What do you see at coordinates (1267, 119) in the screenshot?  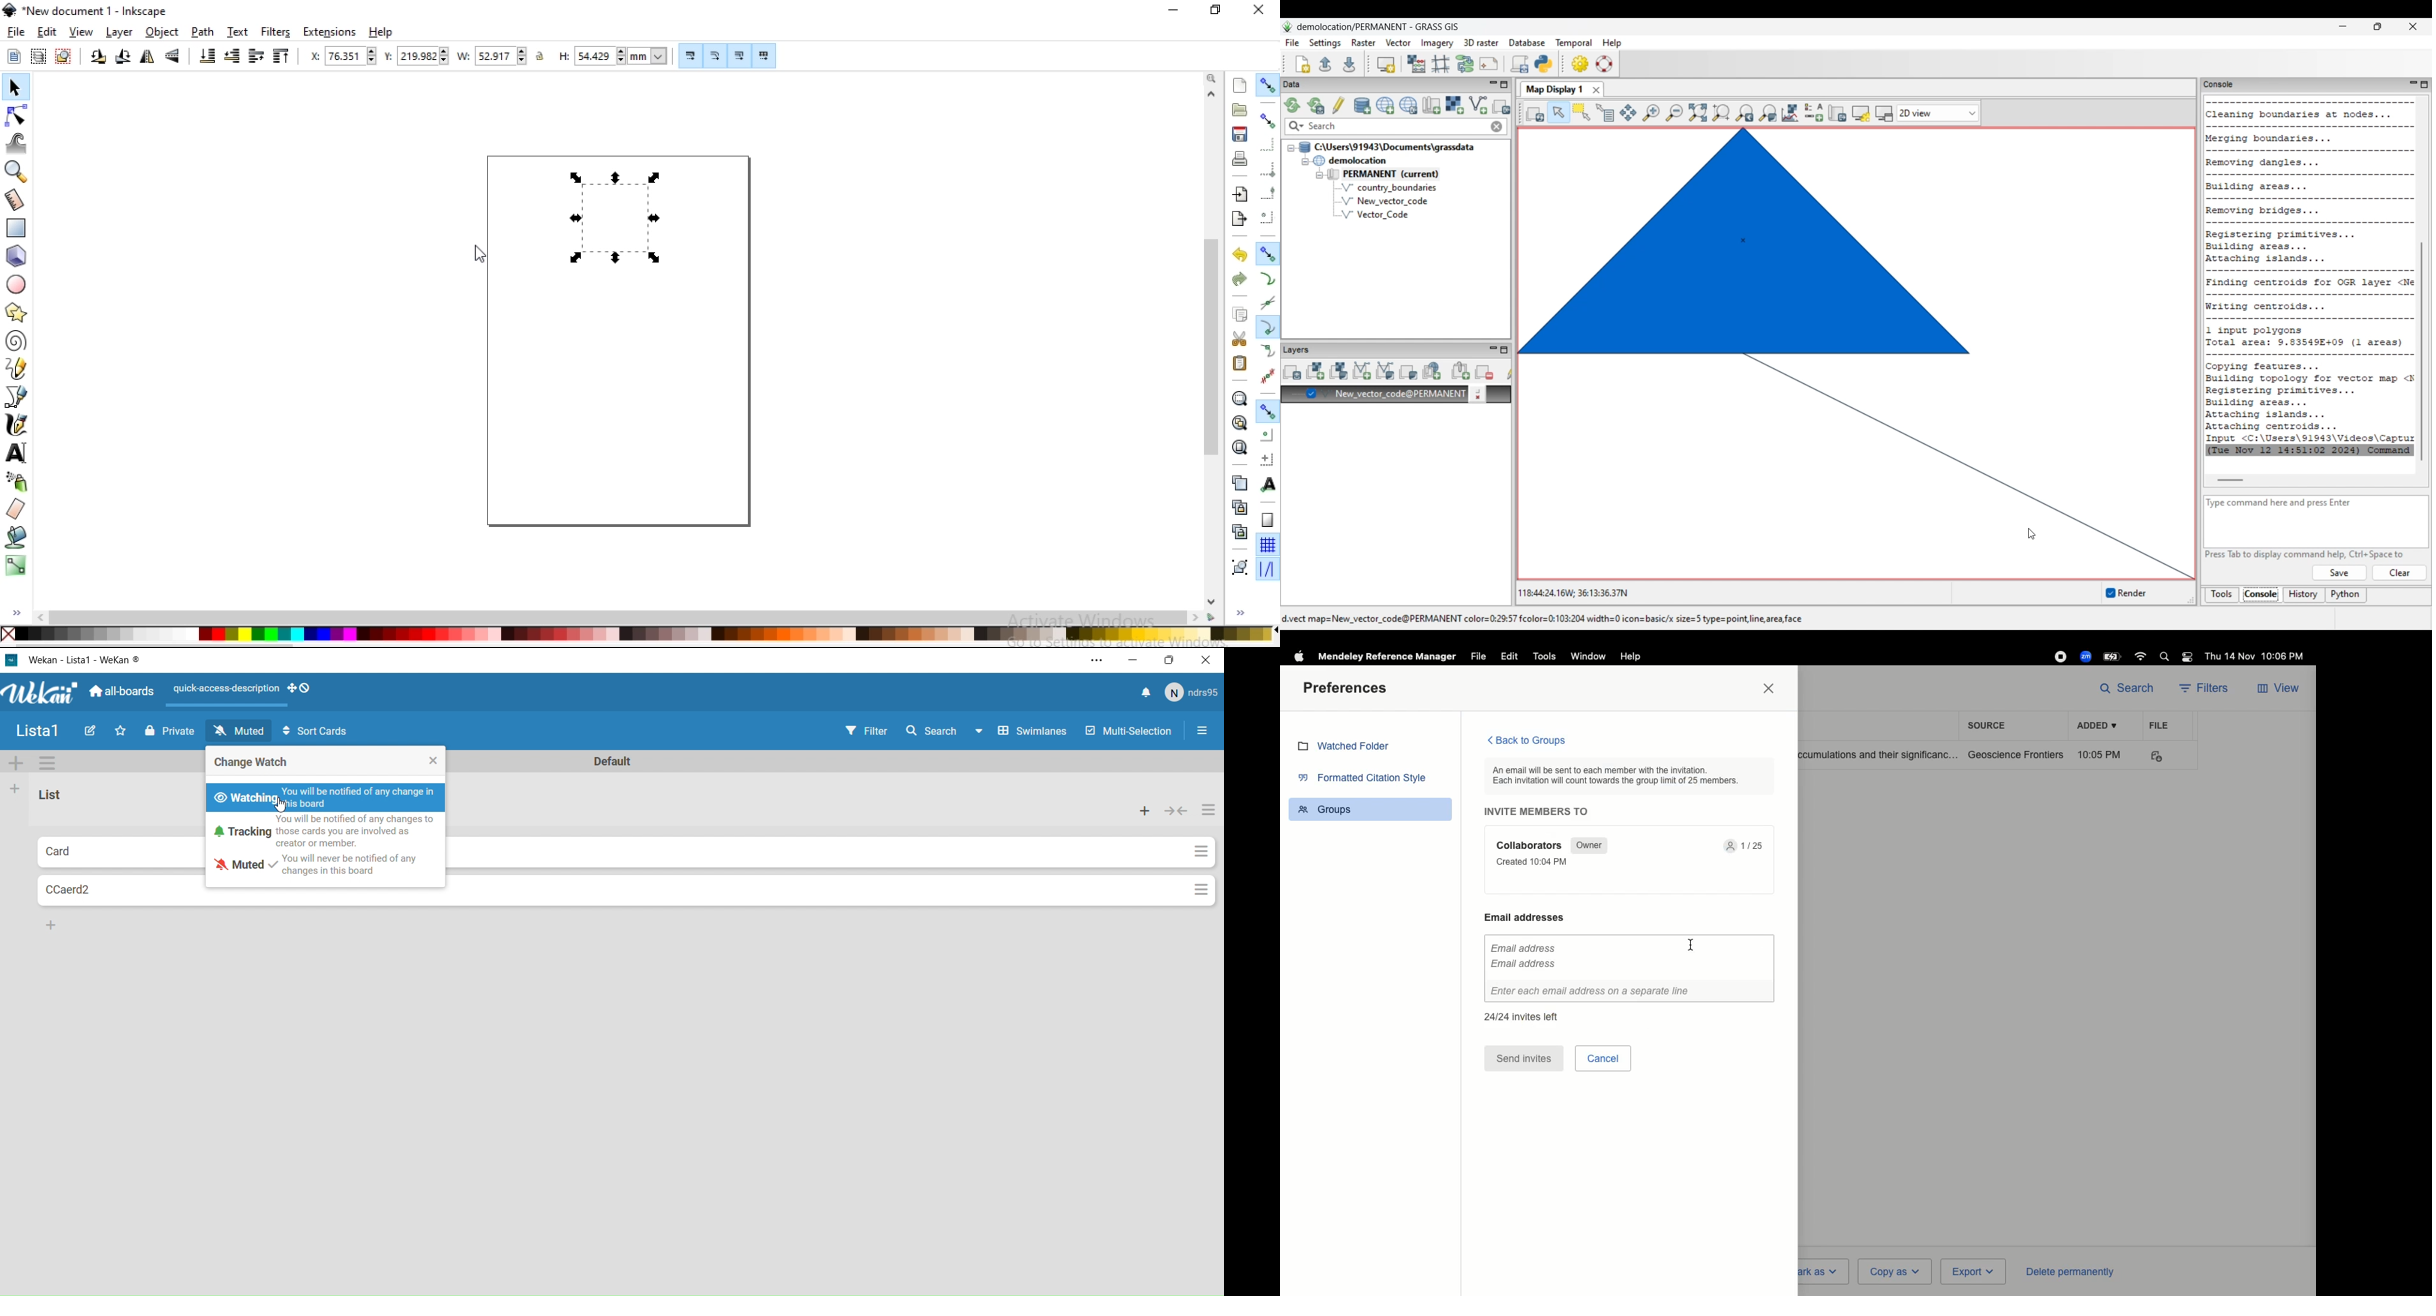 I see `snap bounding boxes` at bounding box center [1267, 119].